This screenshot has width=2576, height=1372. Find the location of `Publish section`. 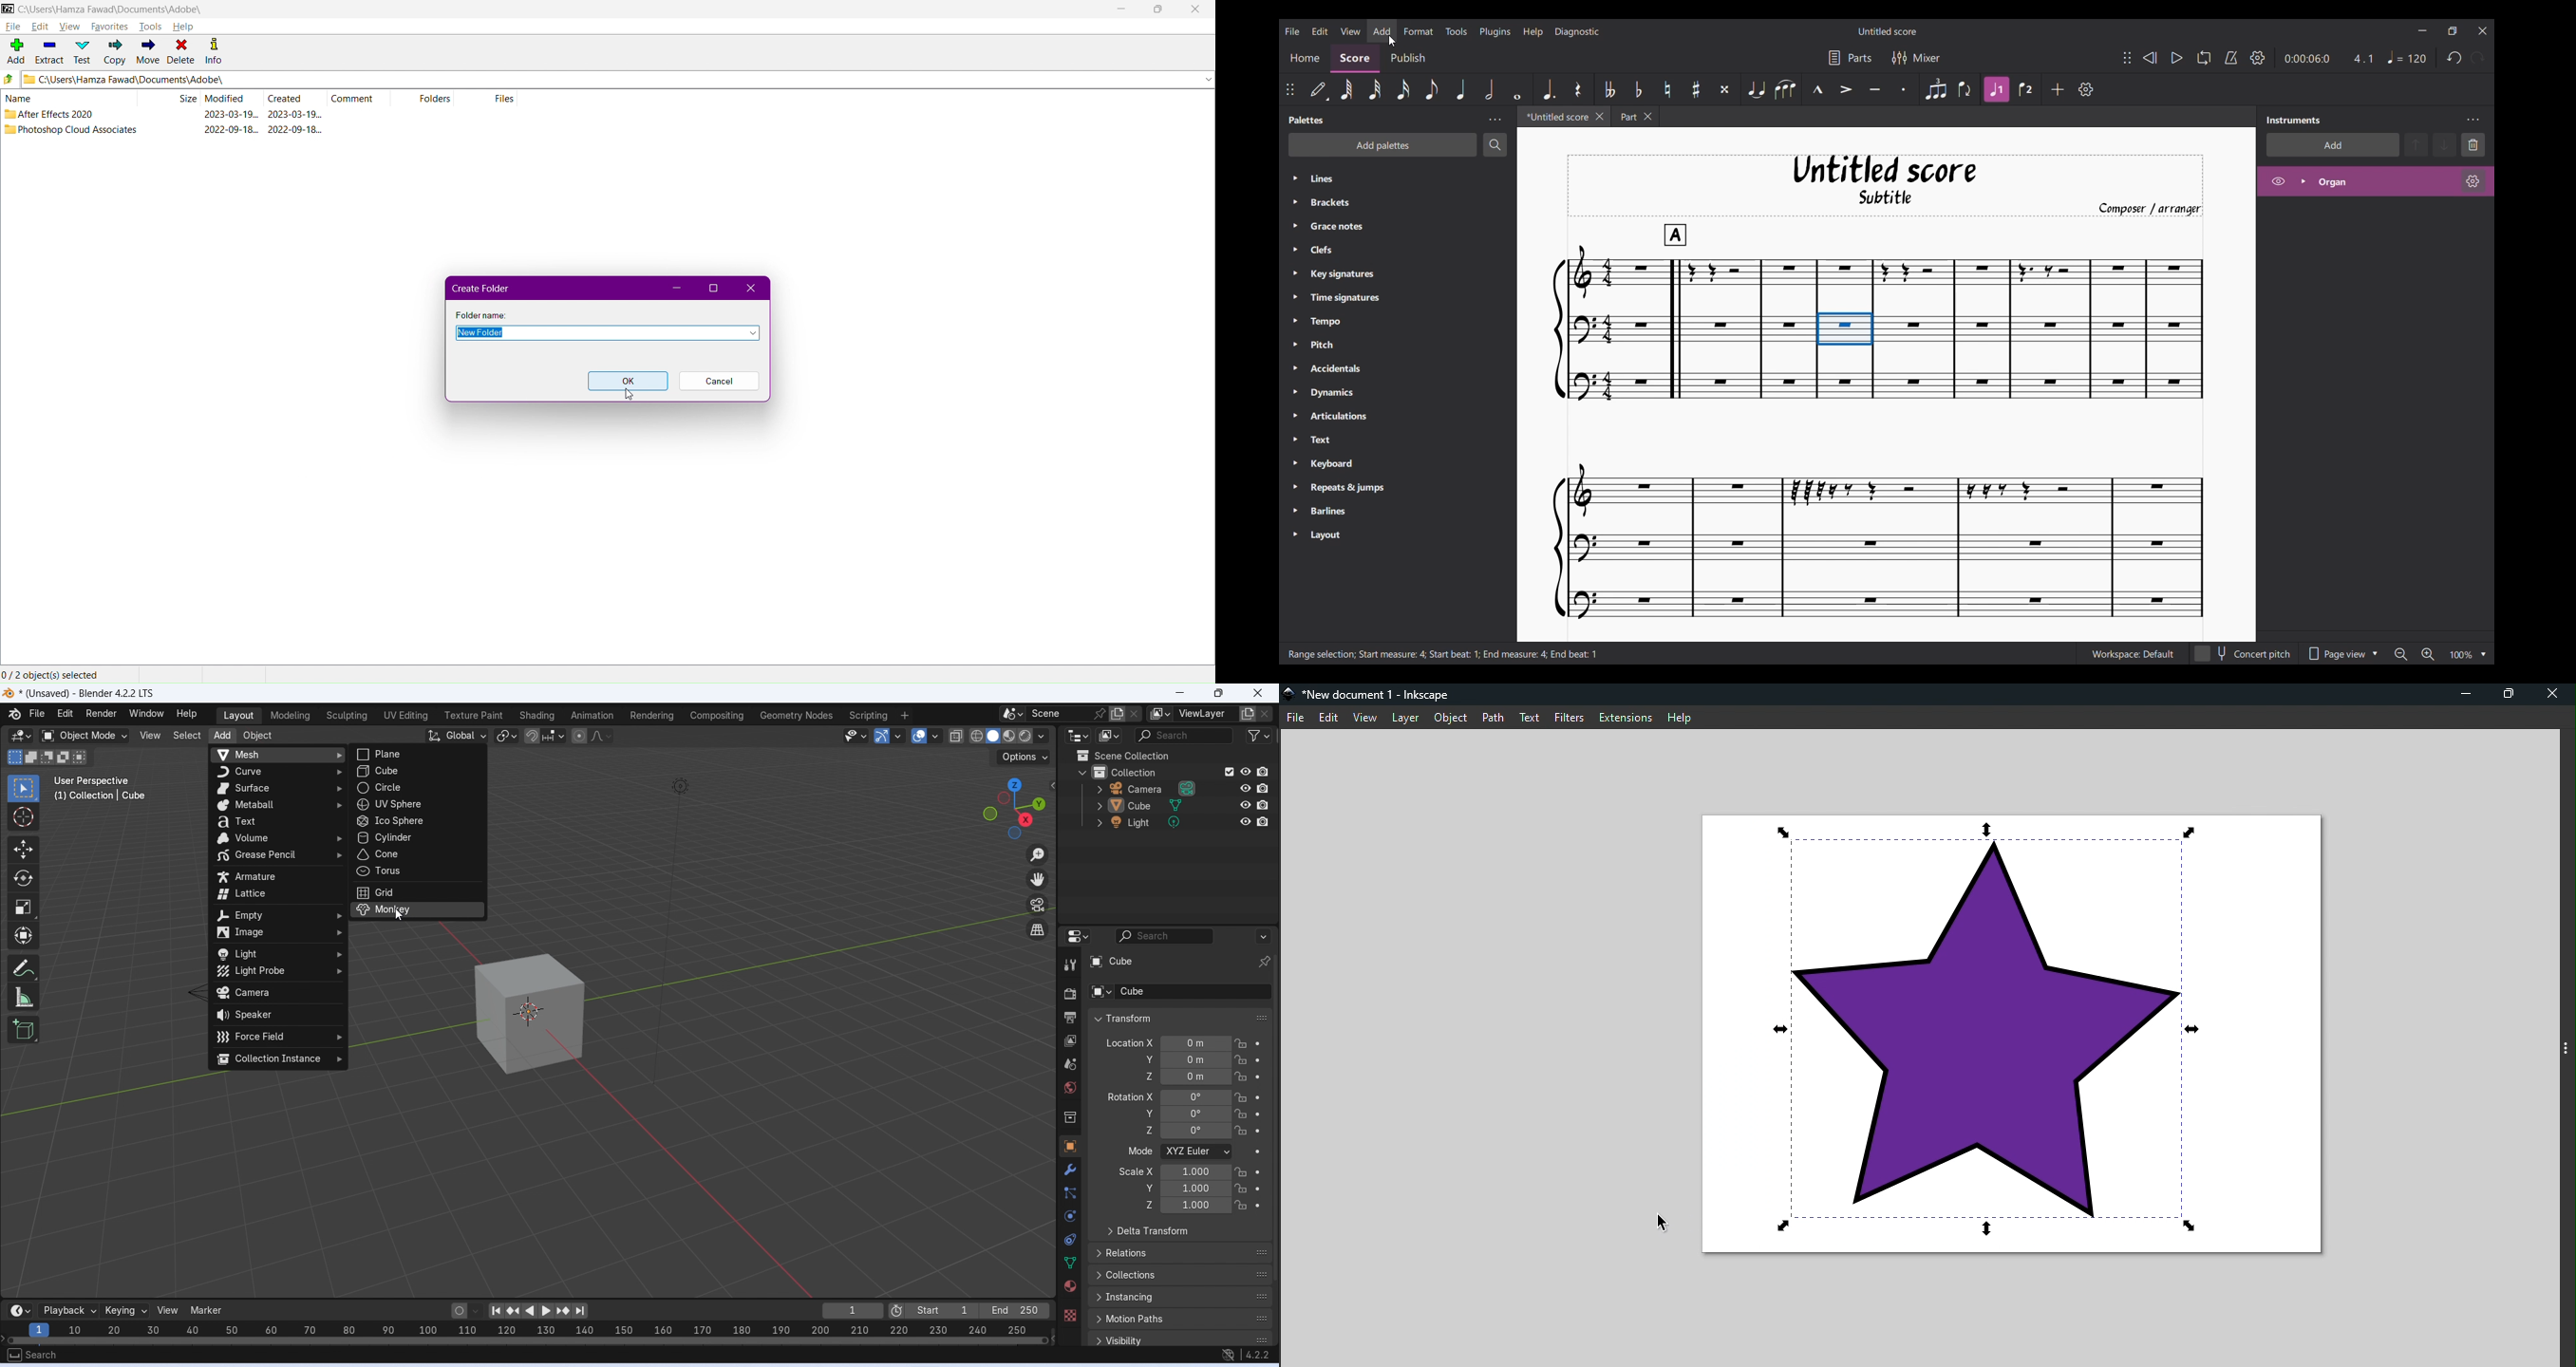

Publish section is located at coordinates (1408, 58).